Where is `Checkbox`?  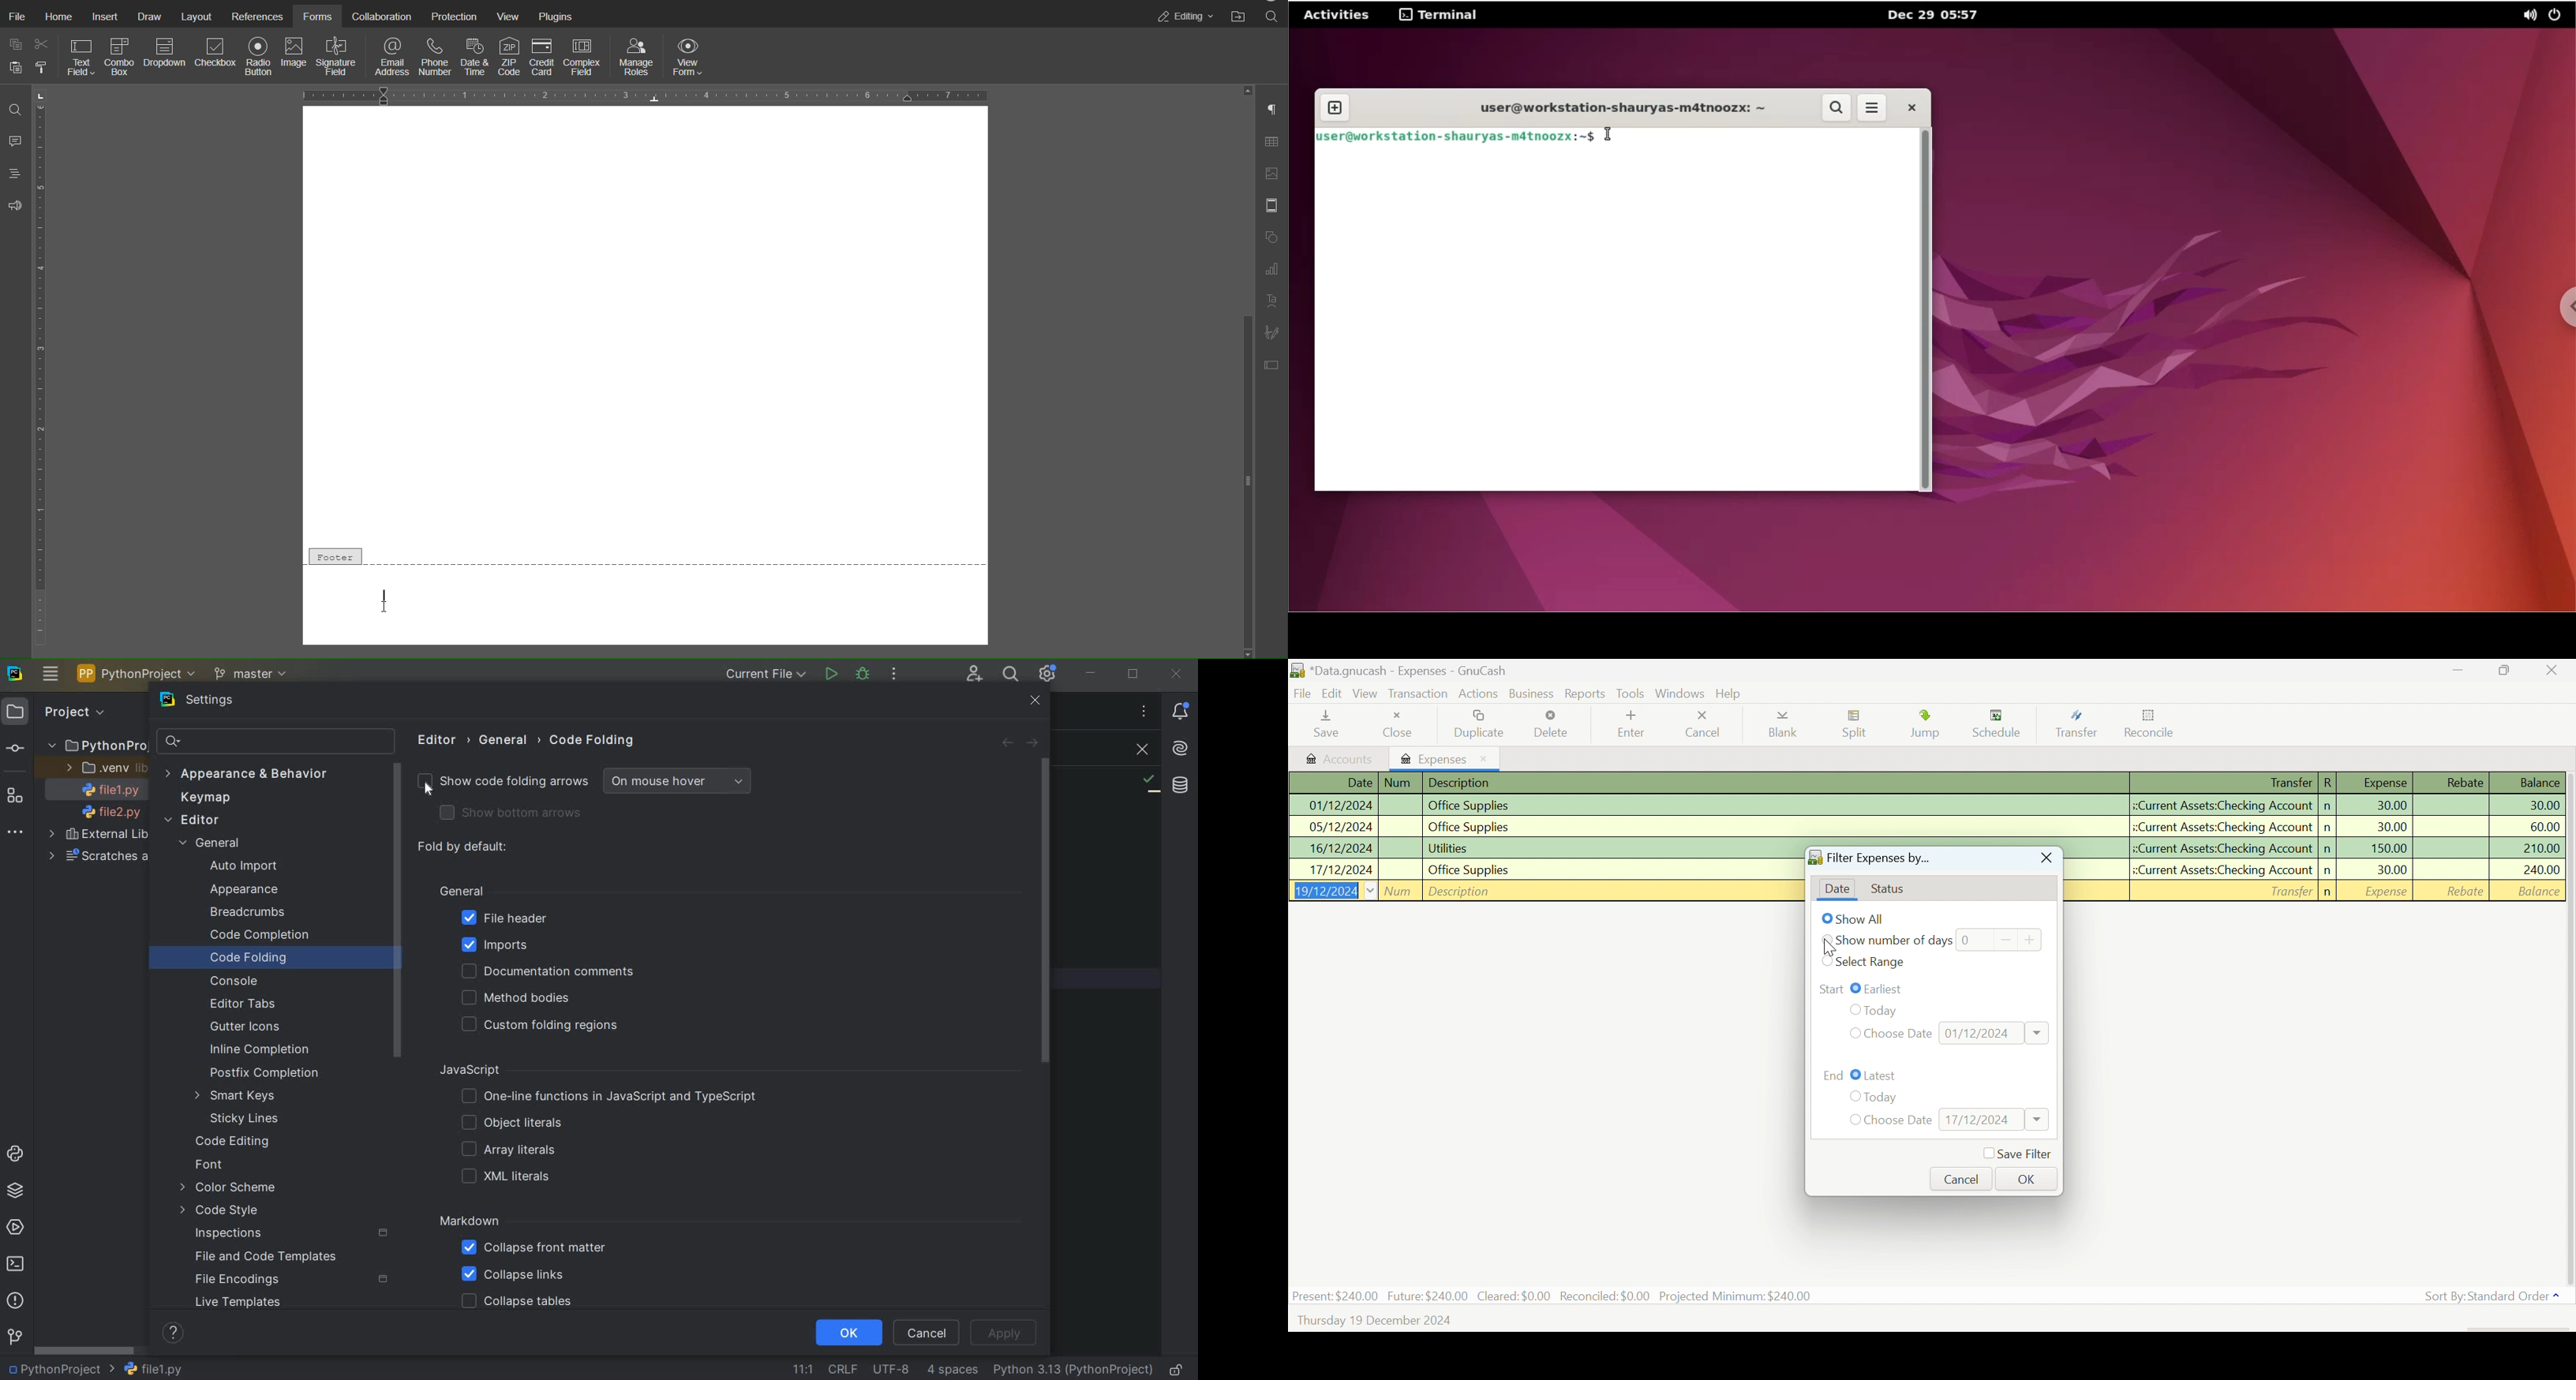 Checkbox is located at coordinates (1853, 1033).